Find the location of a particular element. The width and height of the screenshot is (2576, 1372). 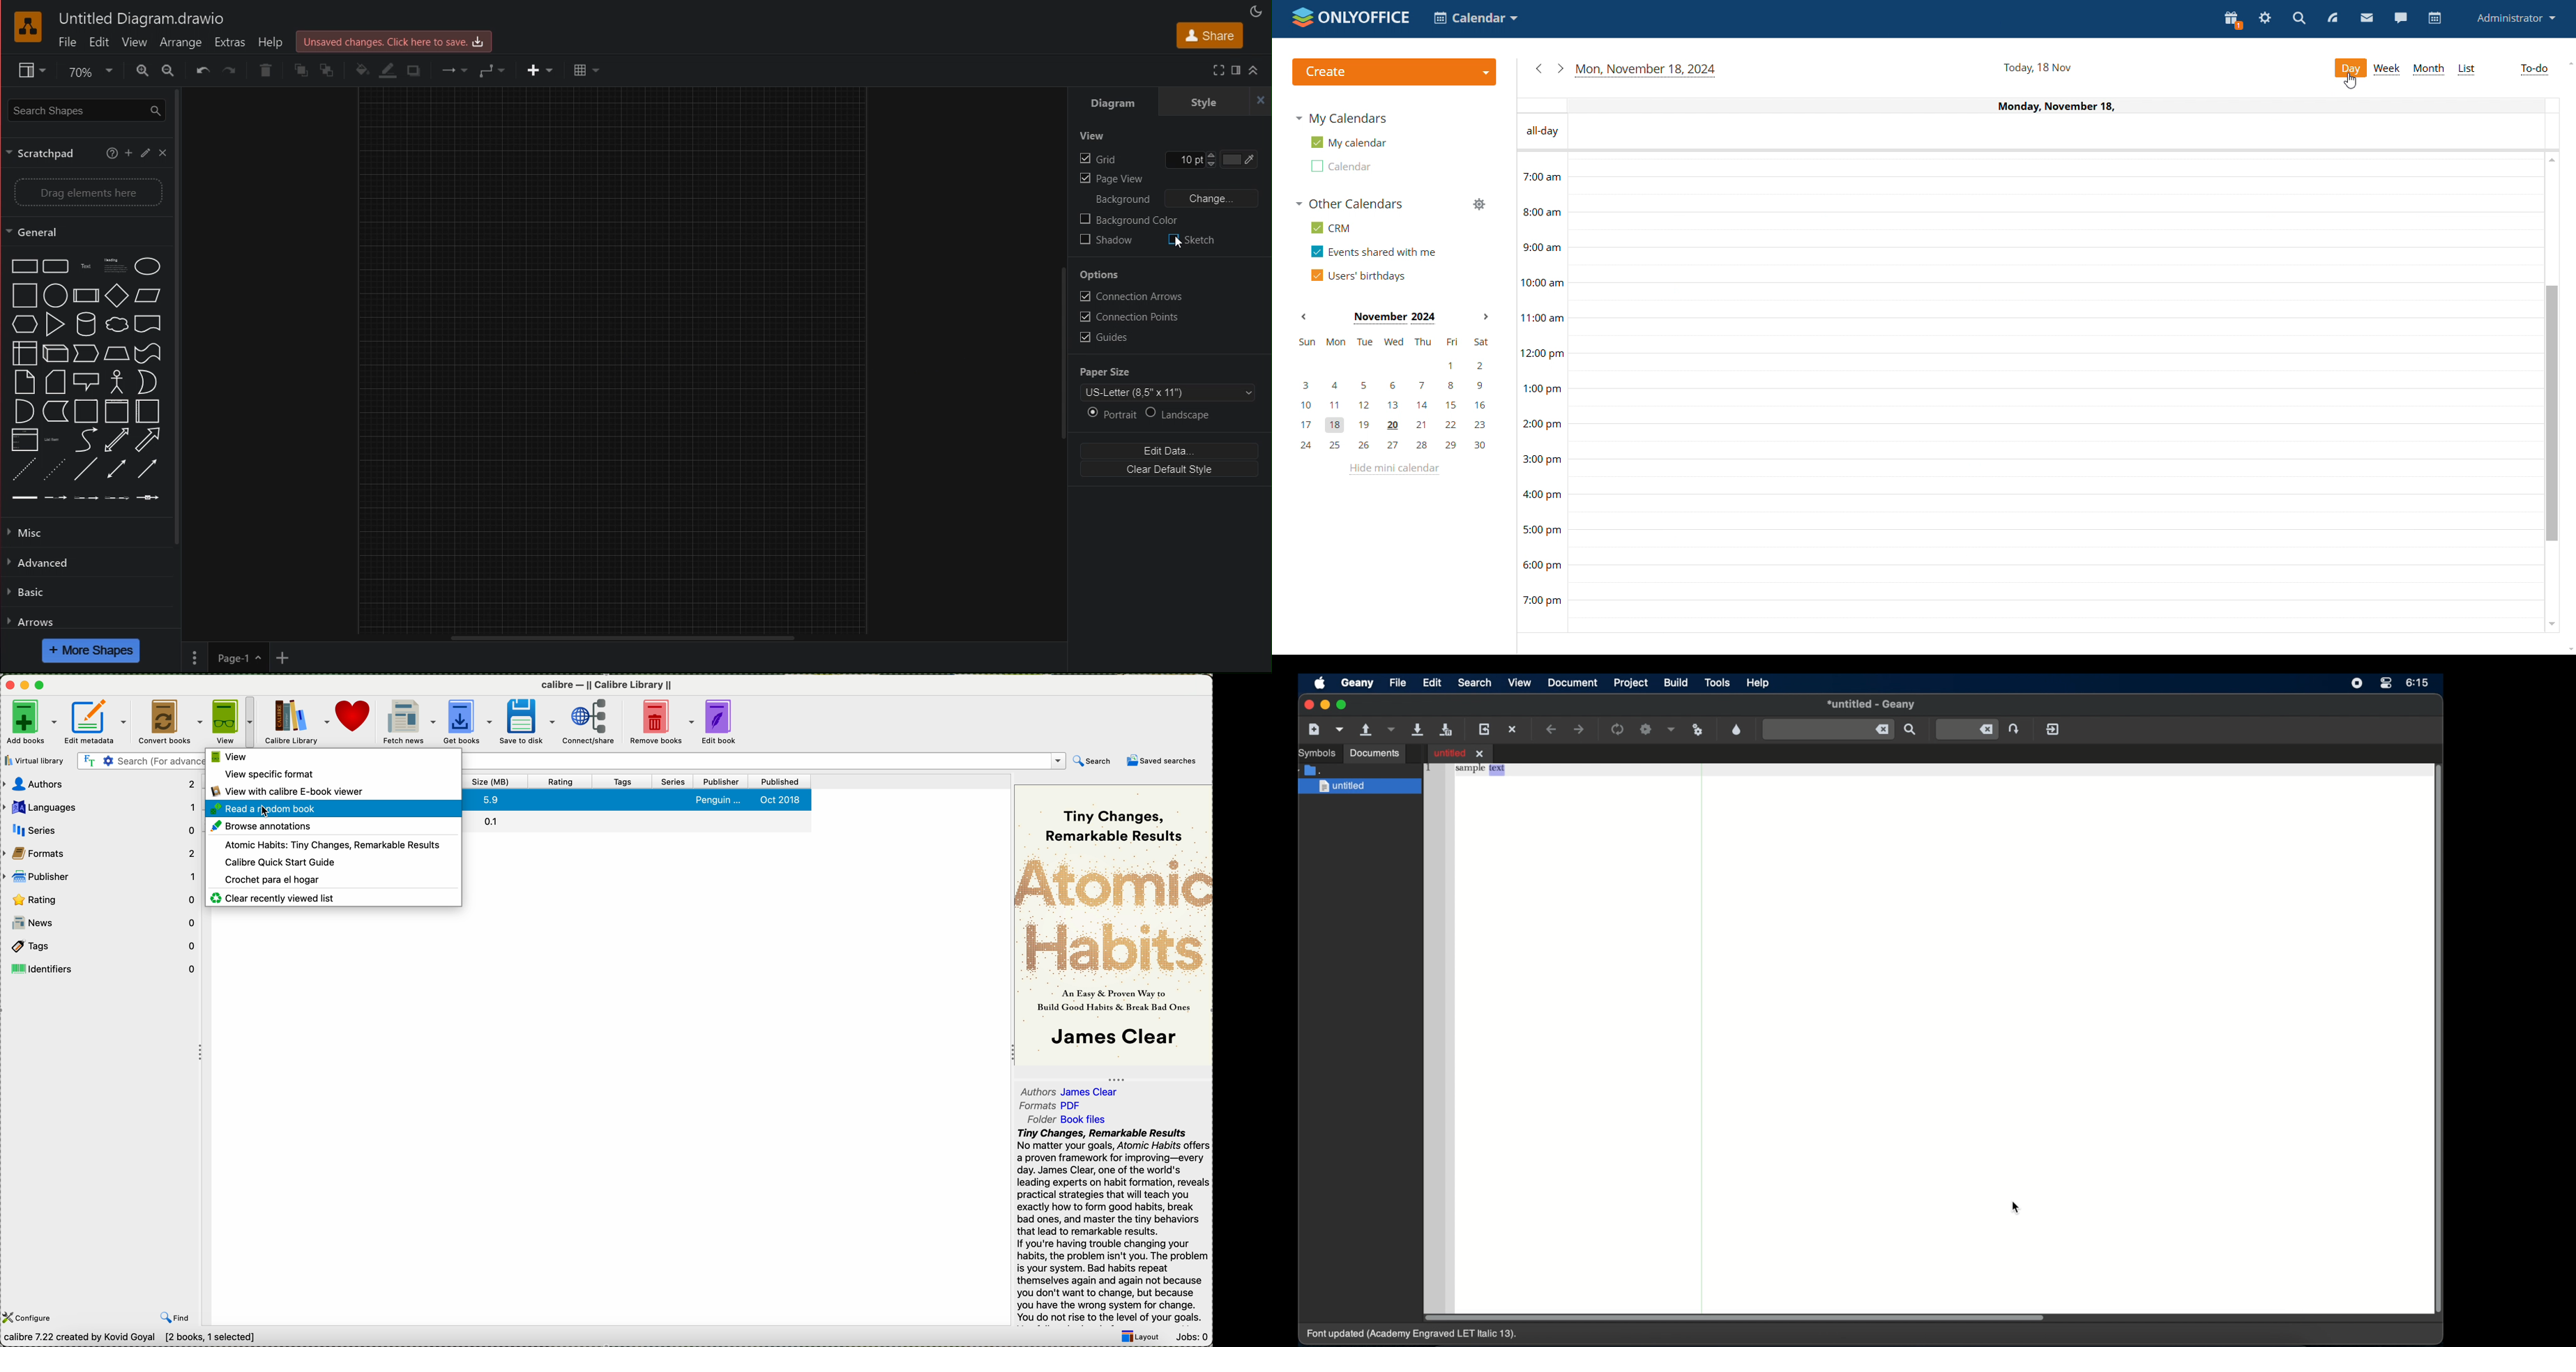

Line Color is located at coordinates (386, 70).